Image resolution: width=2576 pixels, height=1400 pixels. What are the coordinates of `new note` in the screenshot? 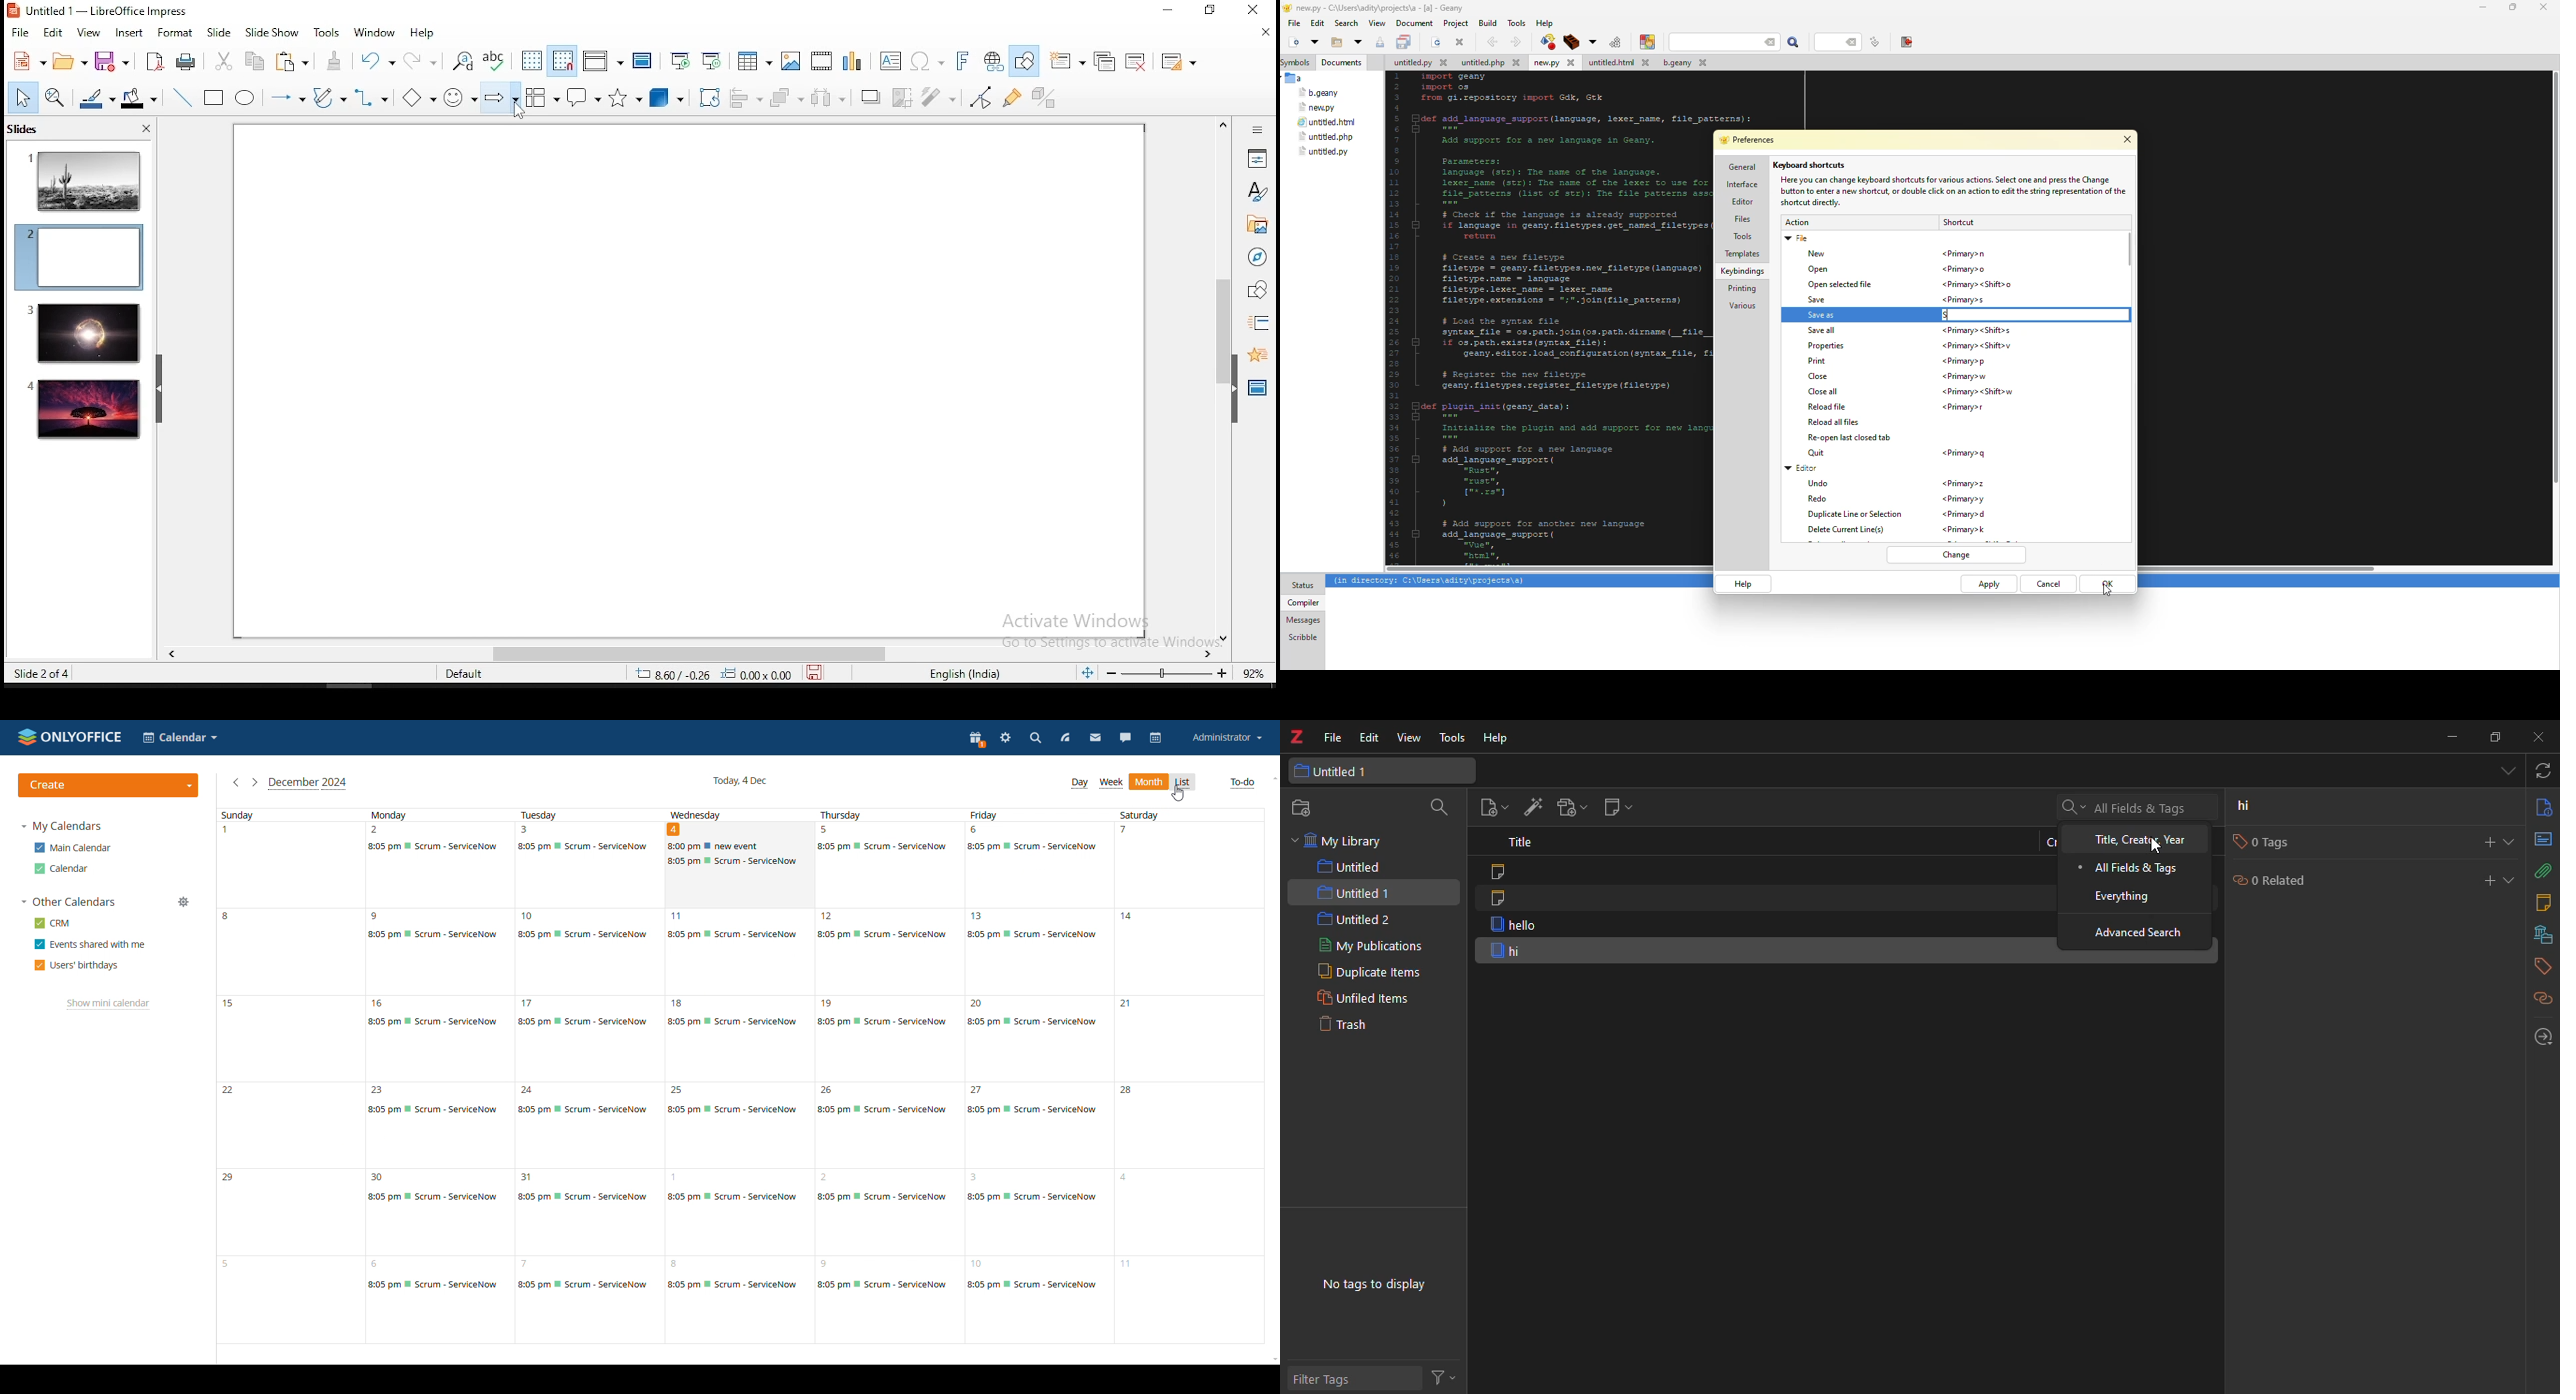 It's located at (1620, 807).